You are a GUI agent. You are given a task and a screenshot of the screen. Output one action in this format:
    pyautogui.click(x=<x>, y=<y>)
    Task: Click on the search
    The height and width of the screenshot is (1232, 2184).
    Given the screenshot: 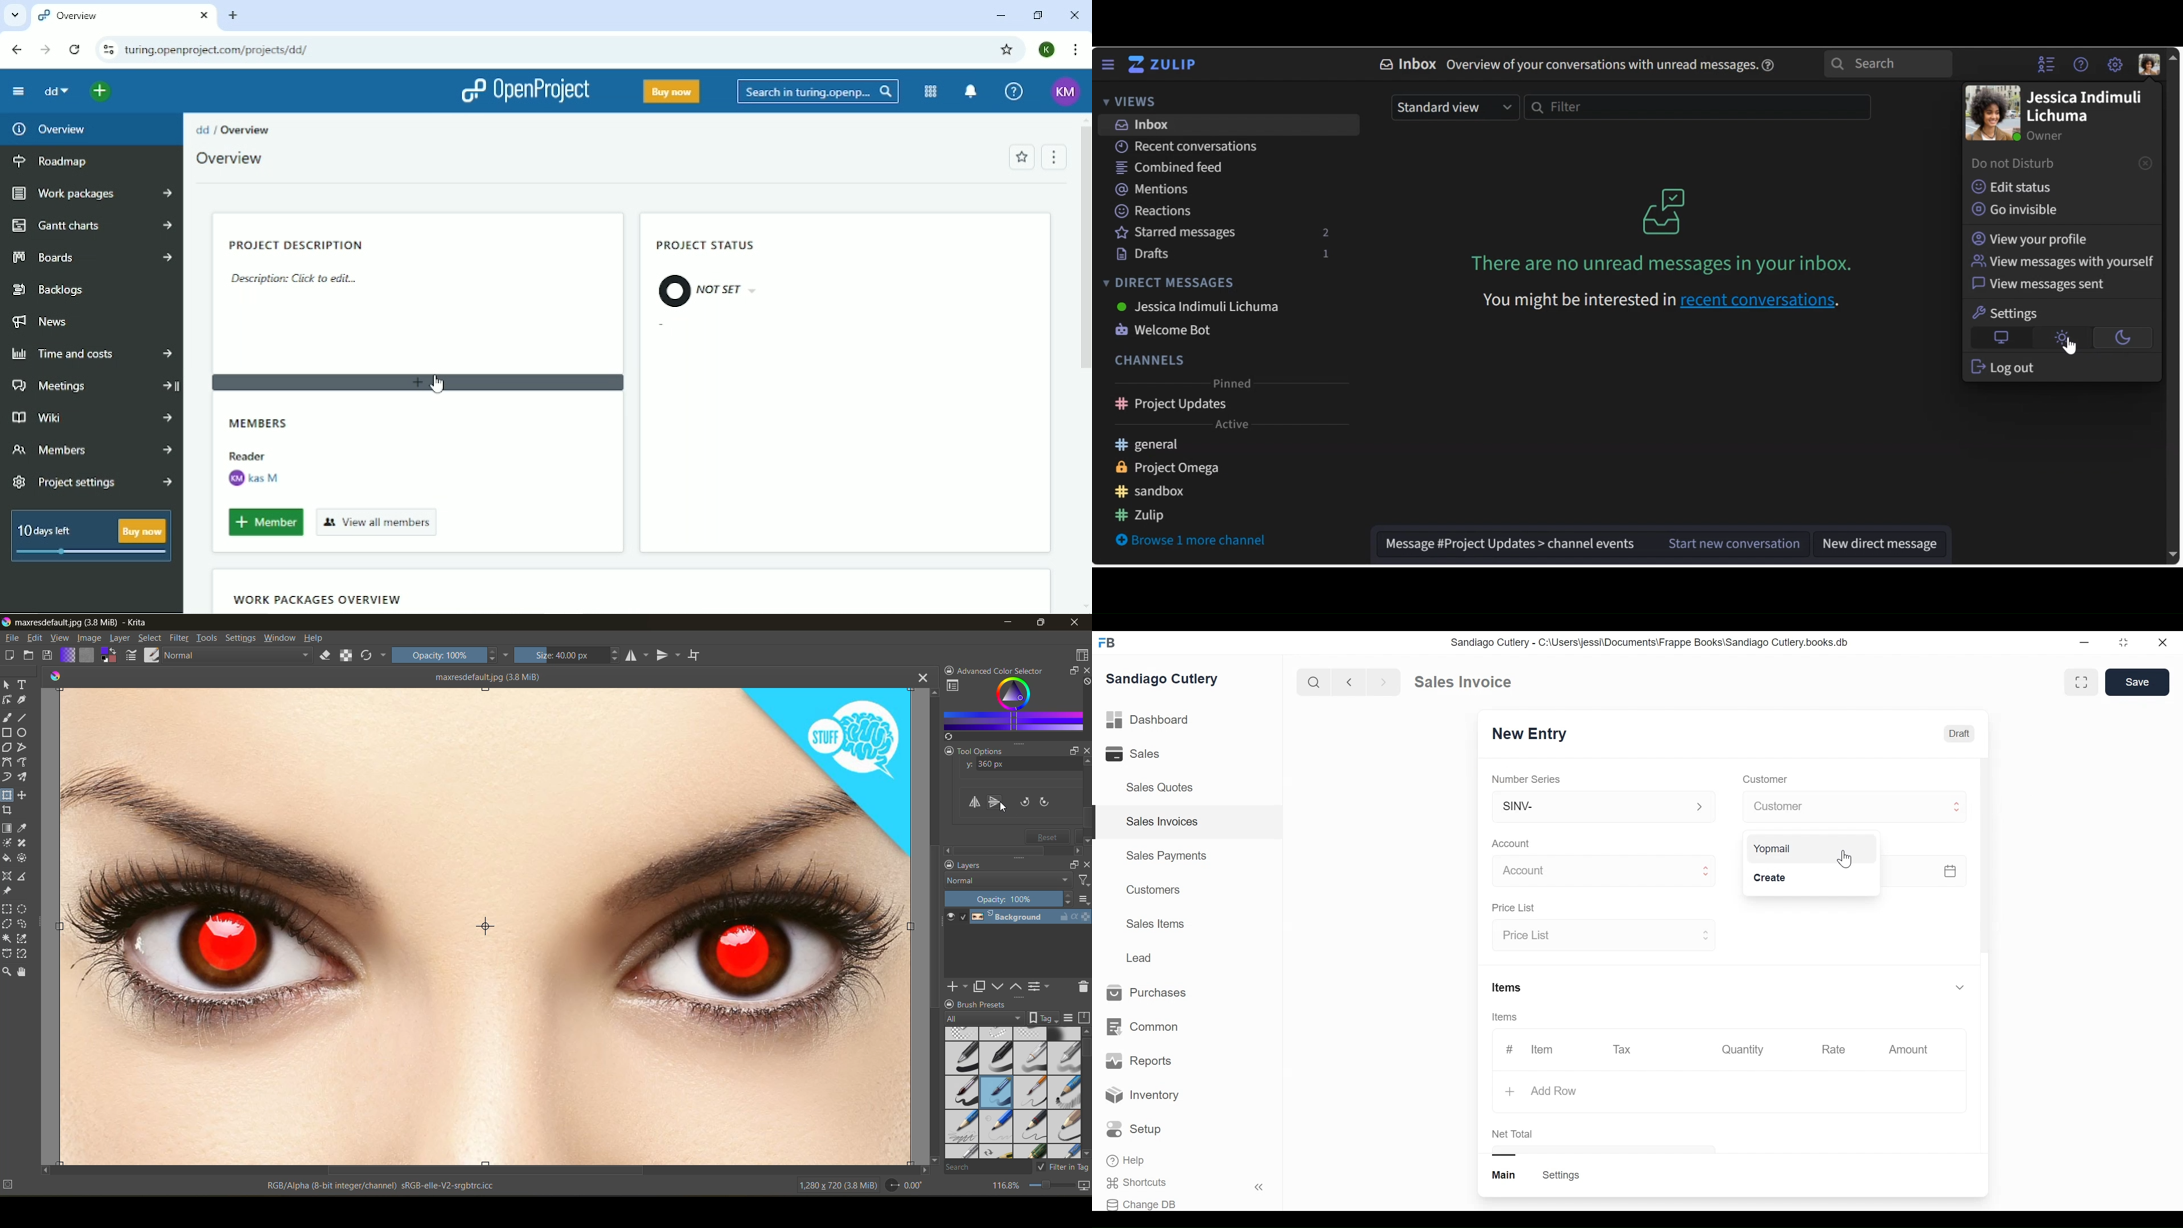 What is the action you would take?
    pyautogui.click(x=1314, y=683)
    